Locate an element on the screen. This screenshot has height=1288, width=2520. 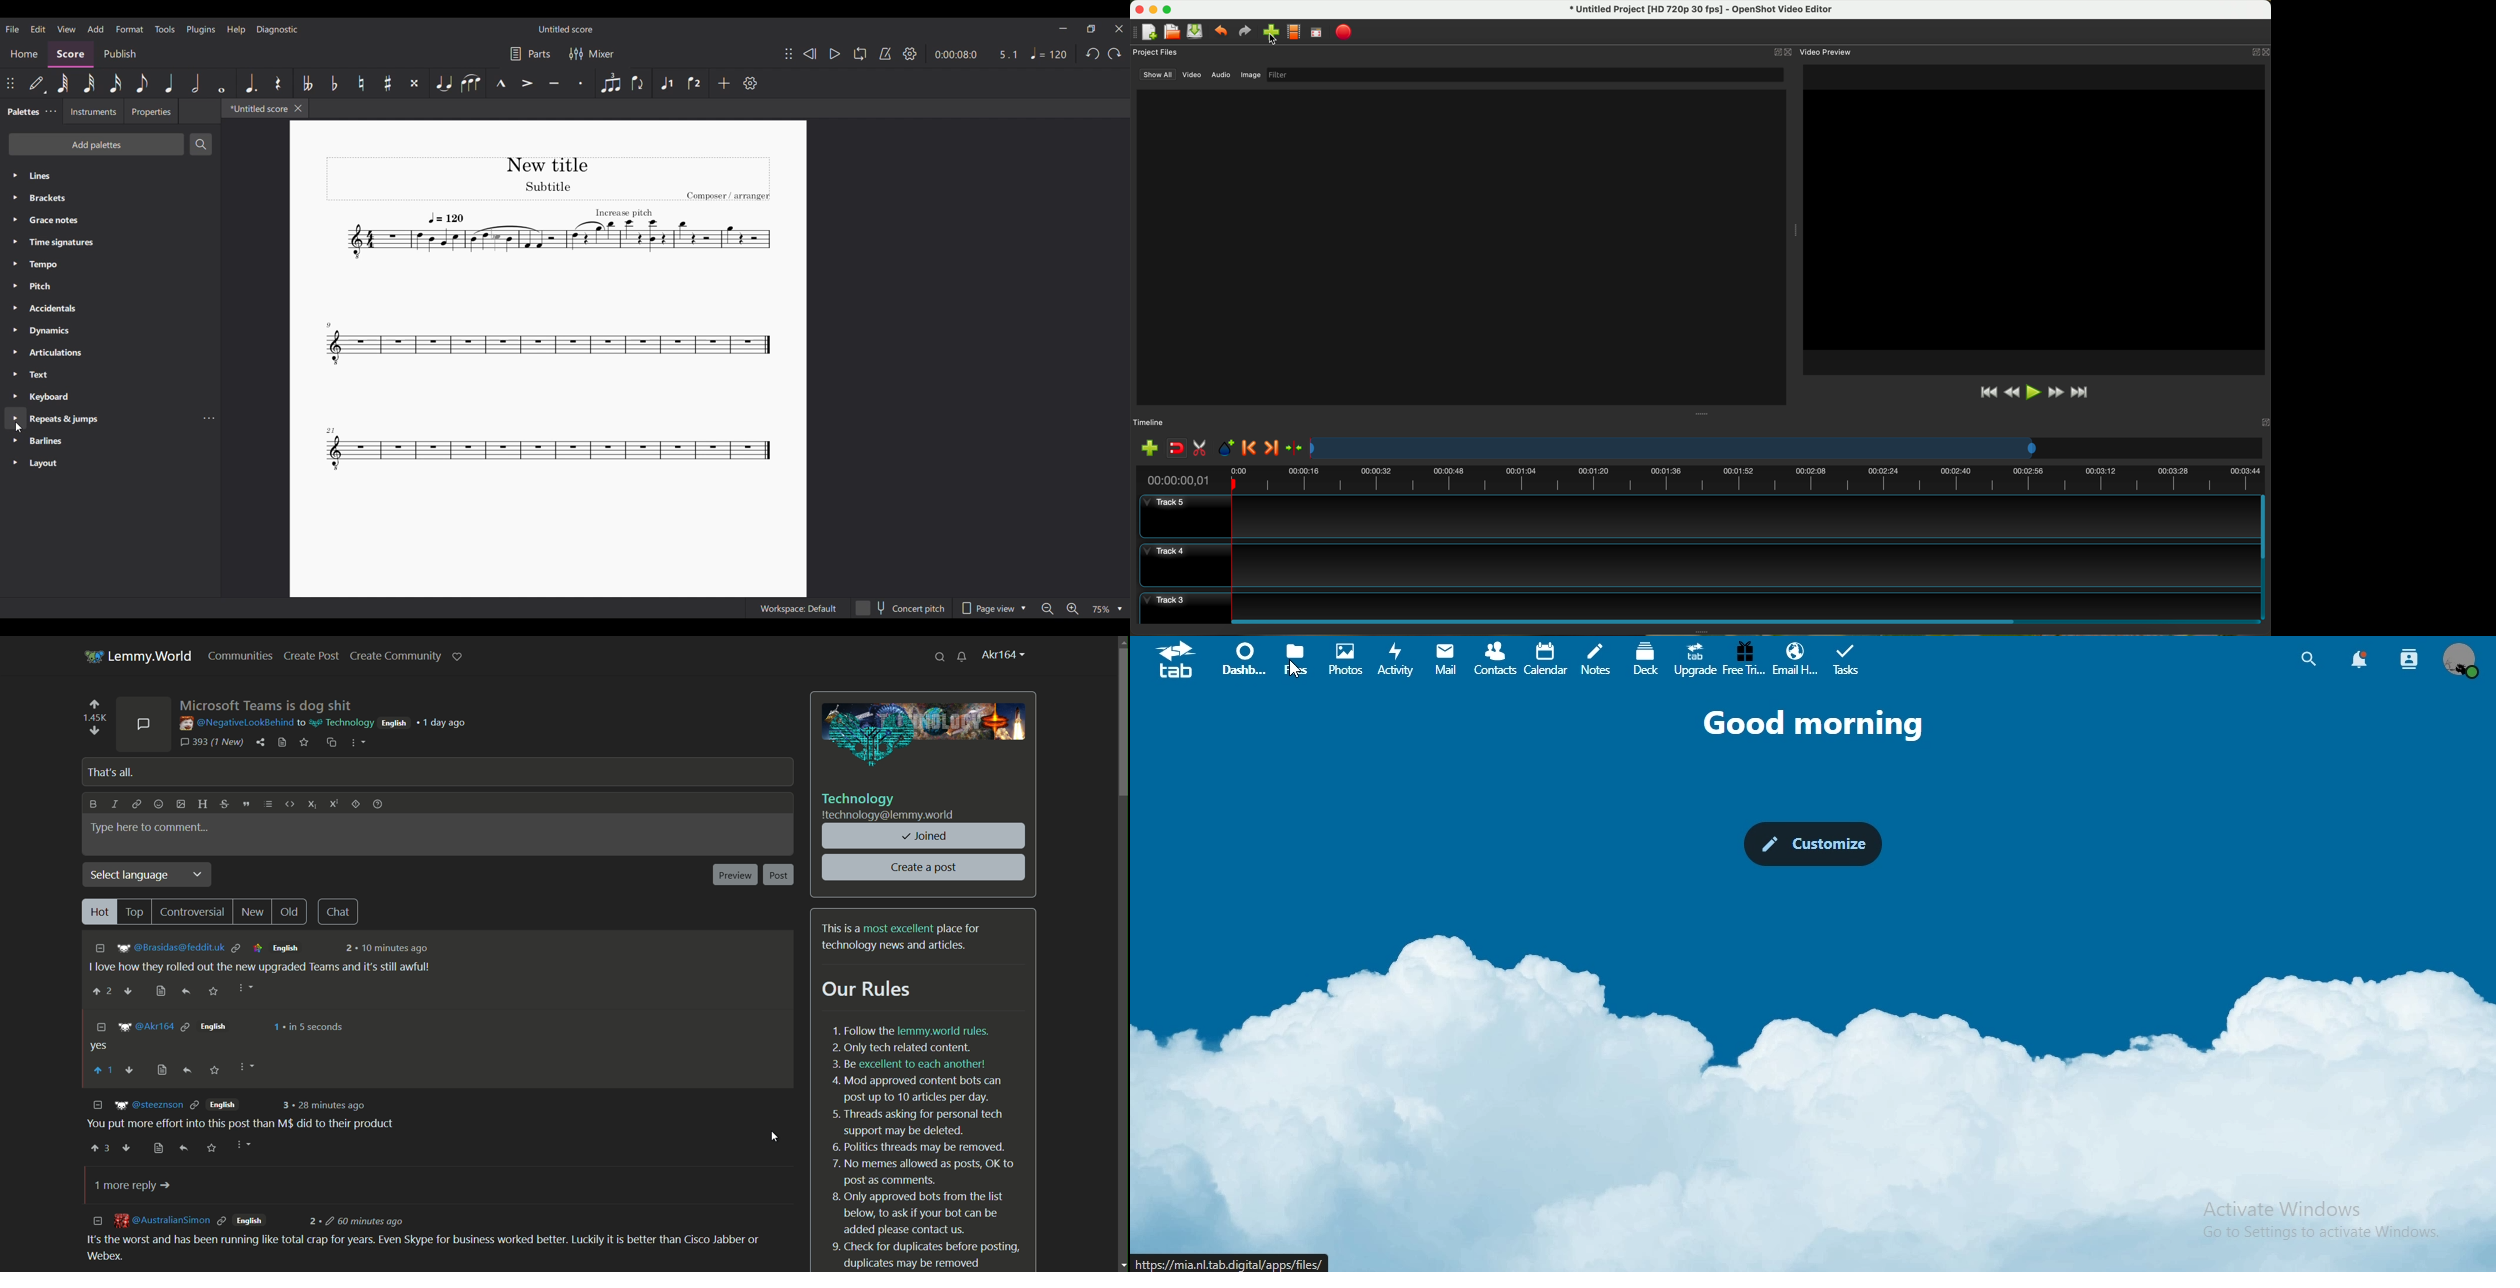
community name is located at coordinates (340, 721).